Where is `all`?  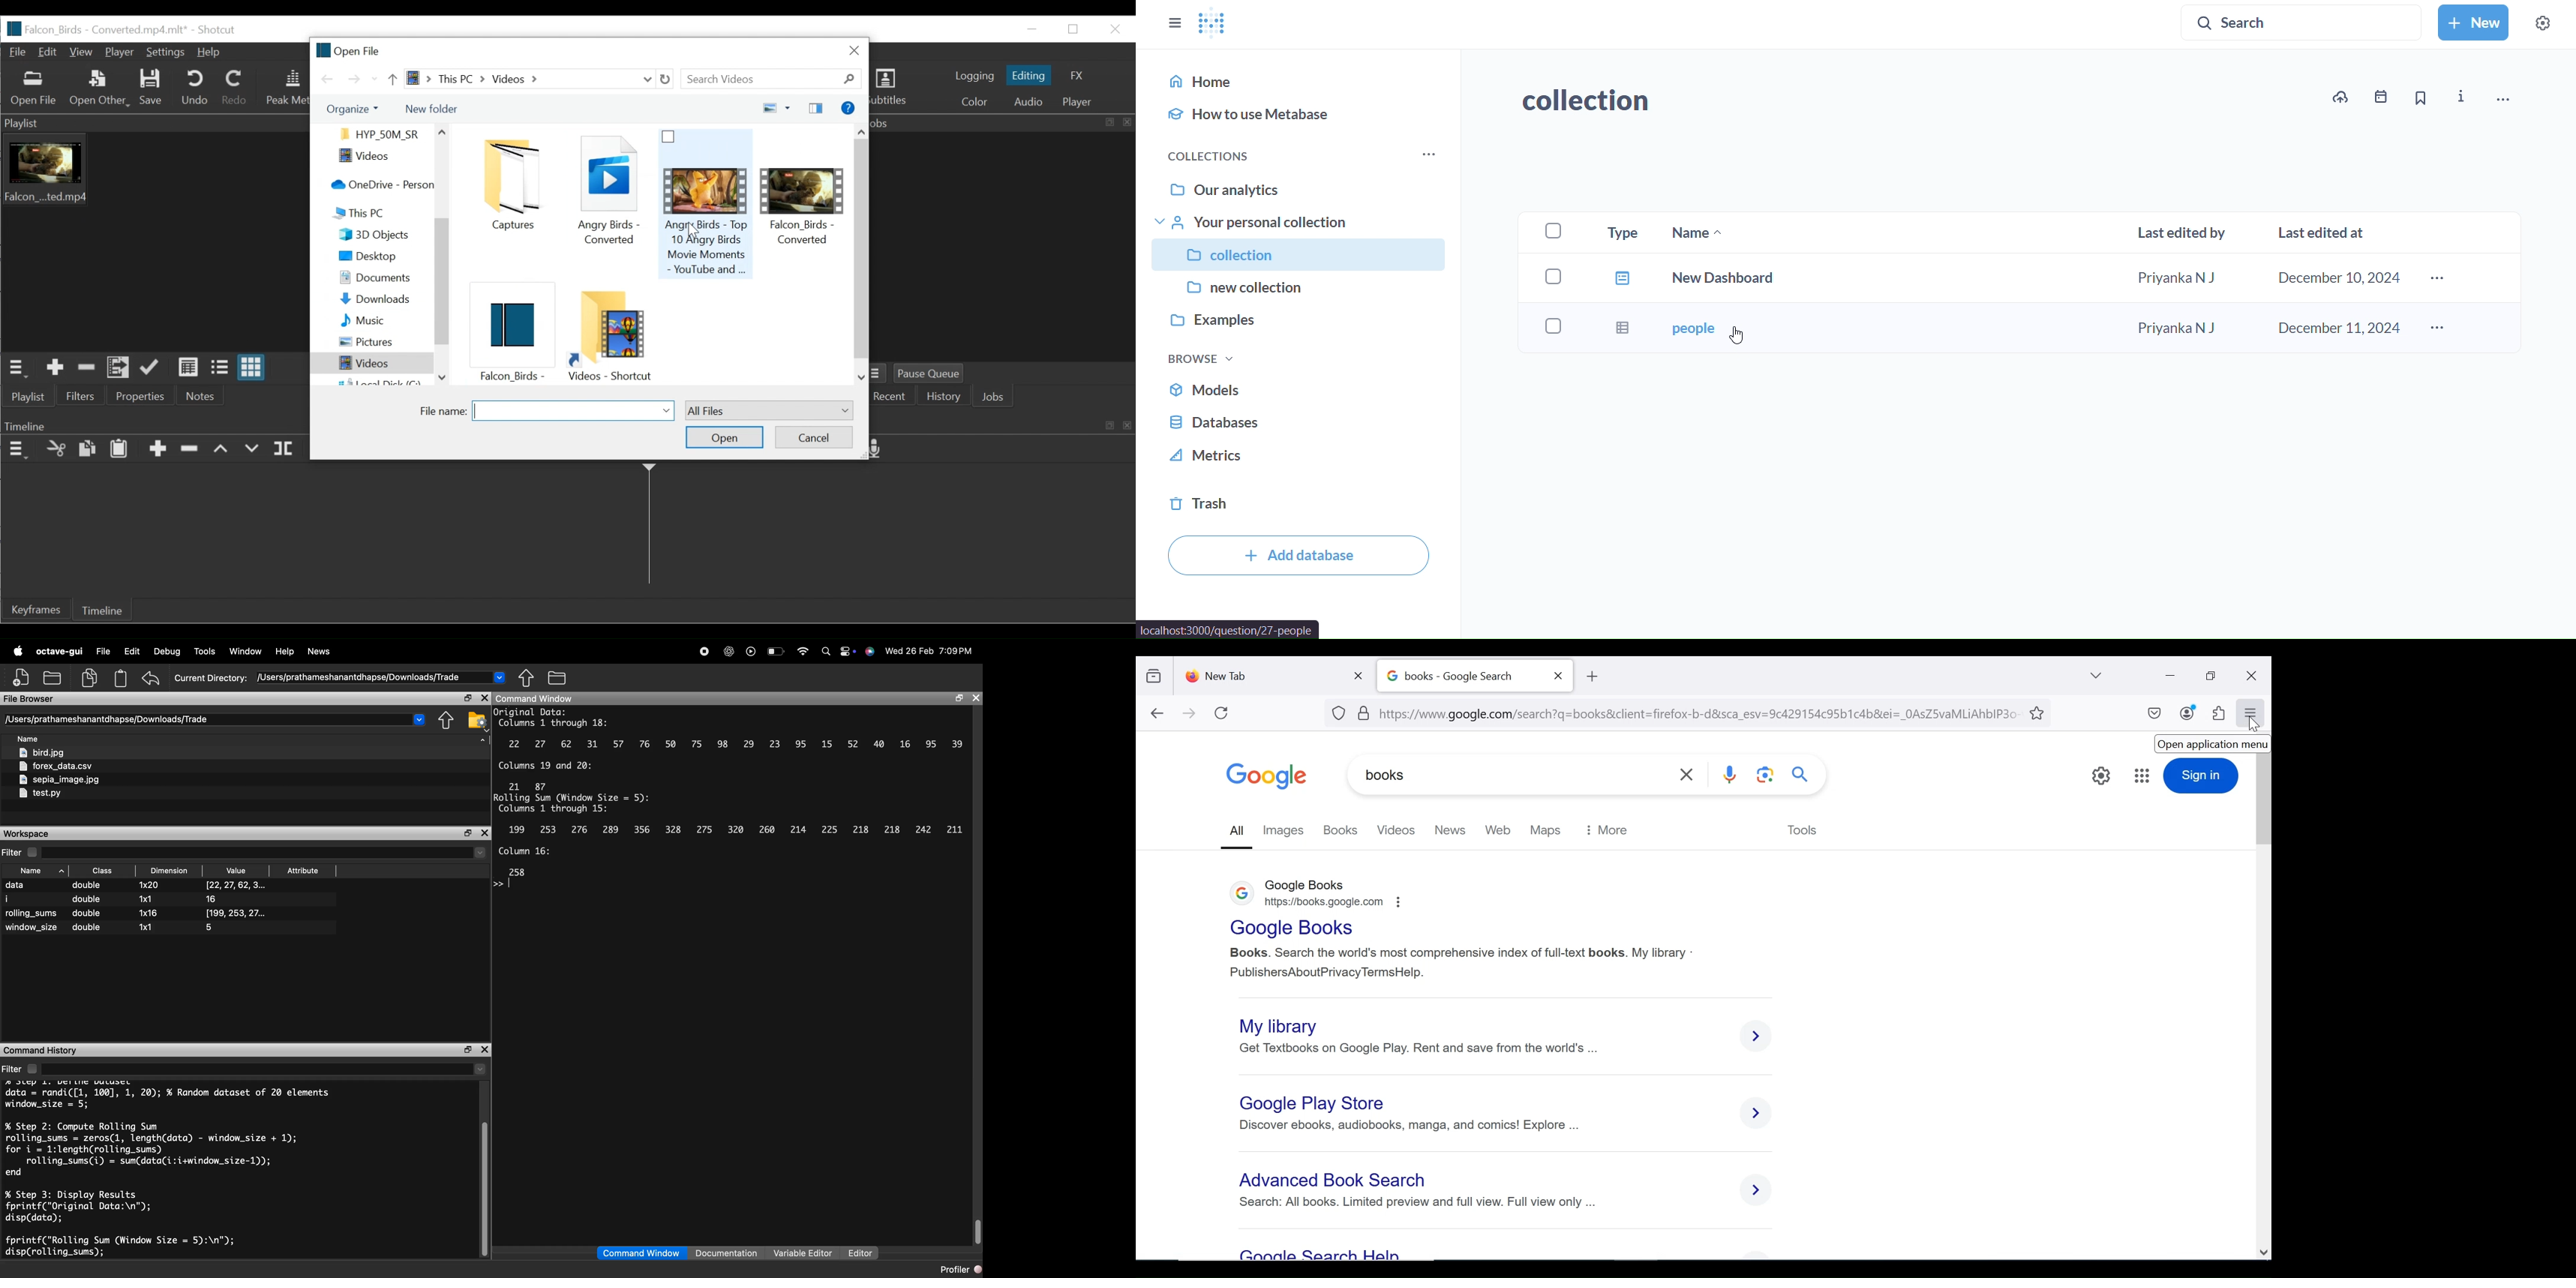
all is located at coordinates (1238, 831).